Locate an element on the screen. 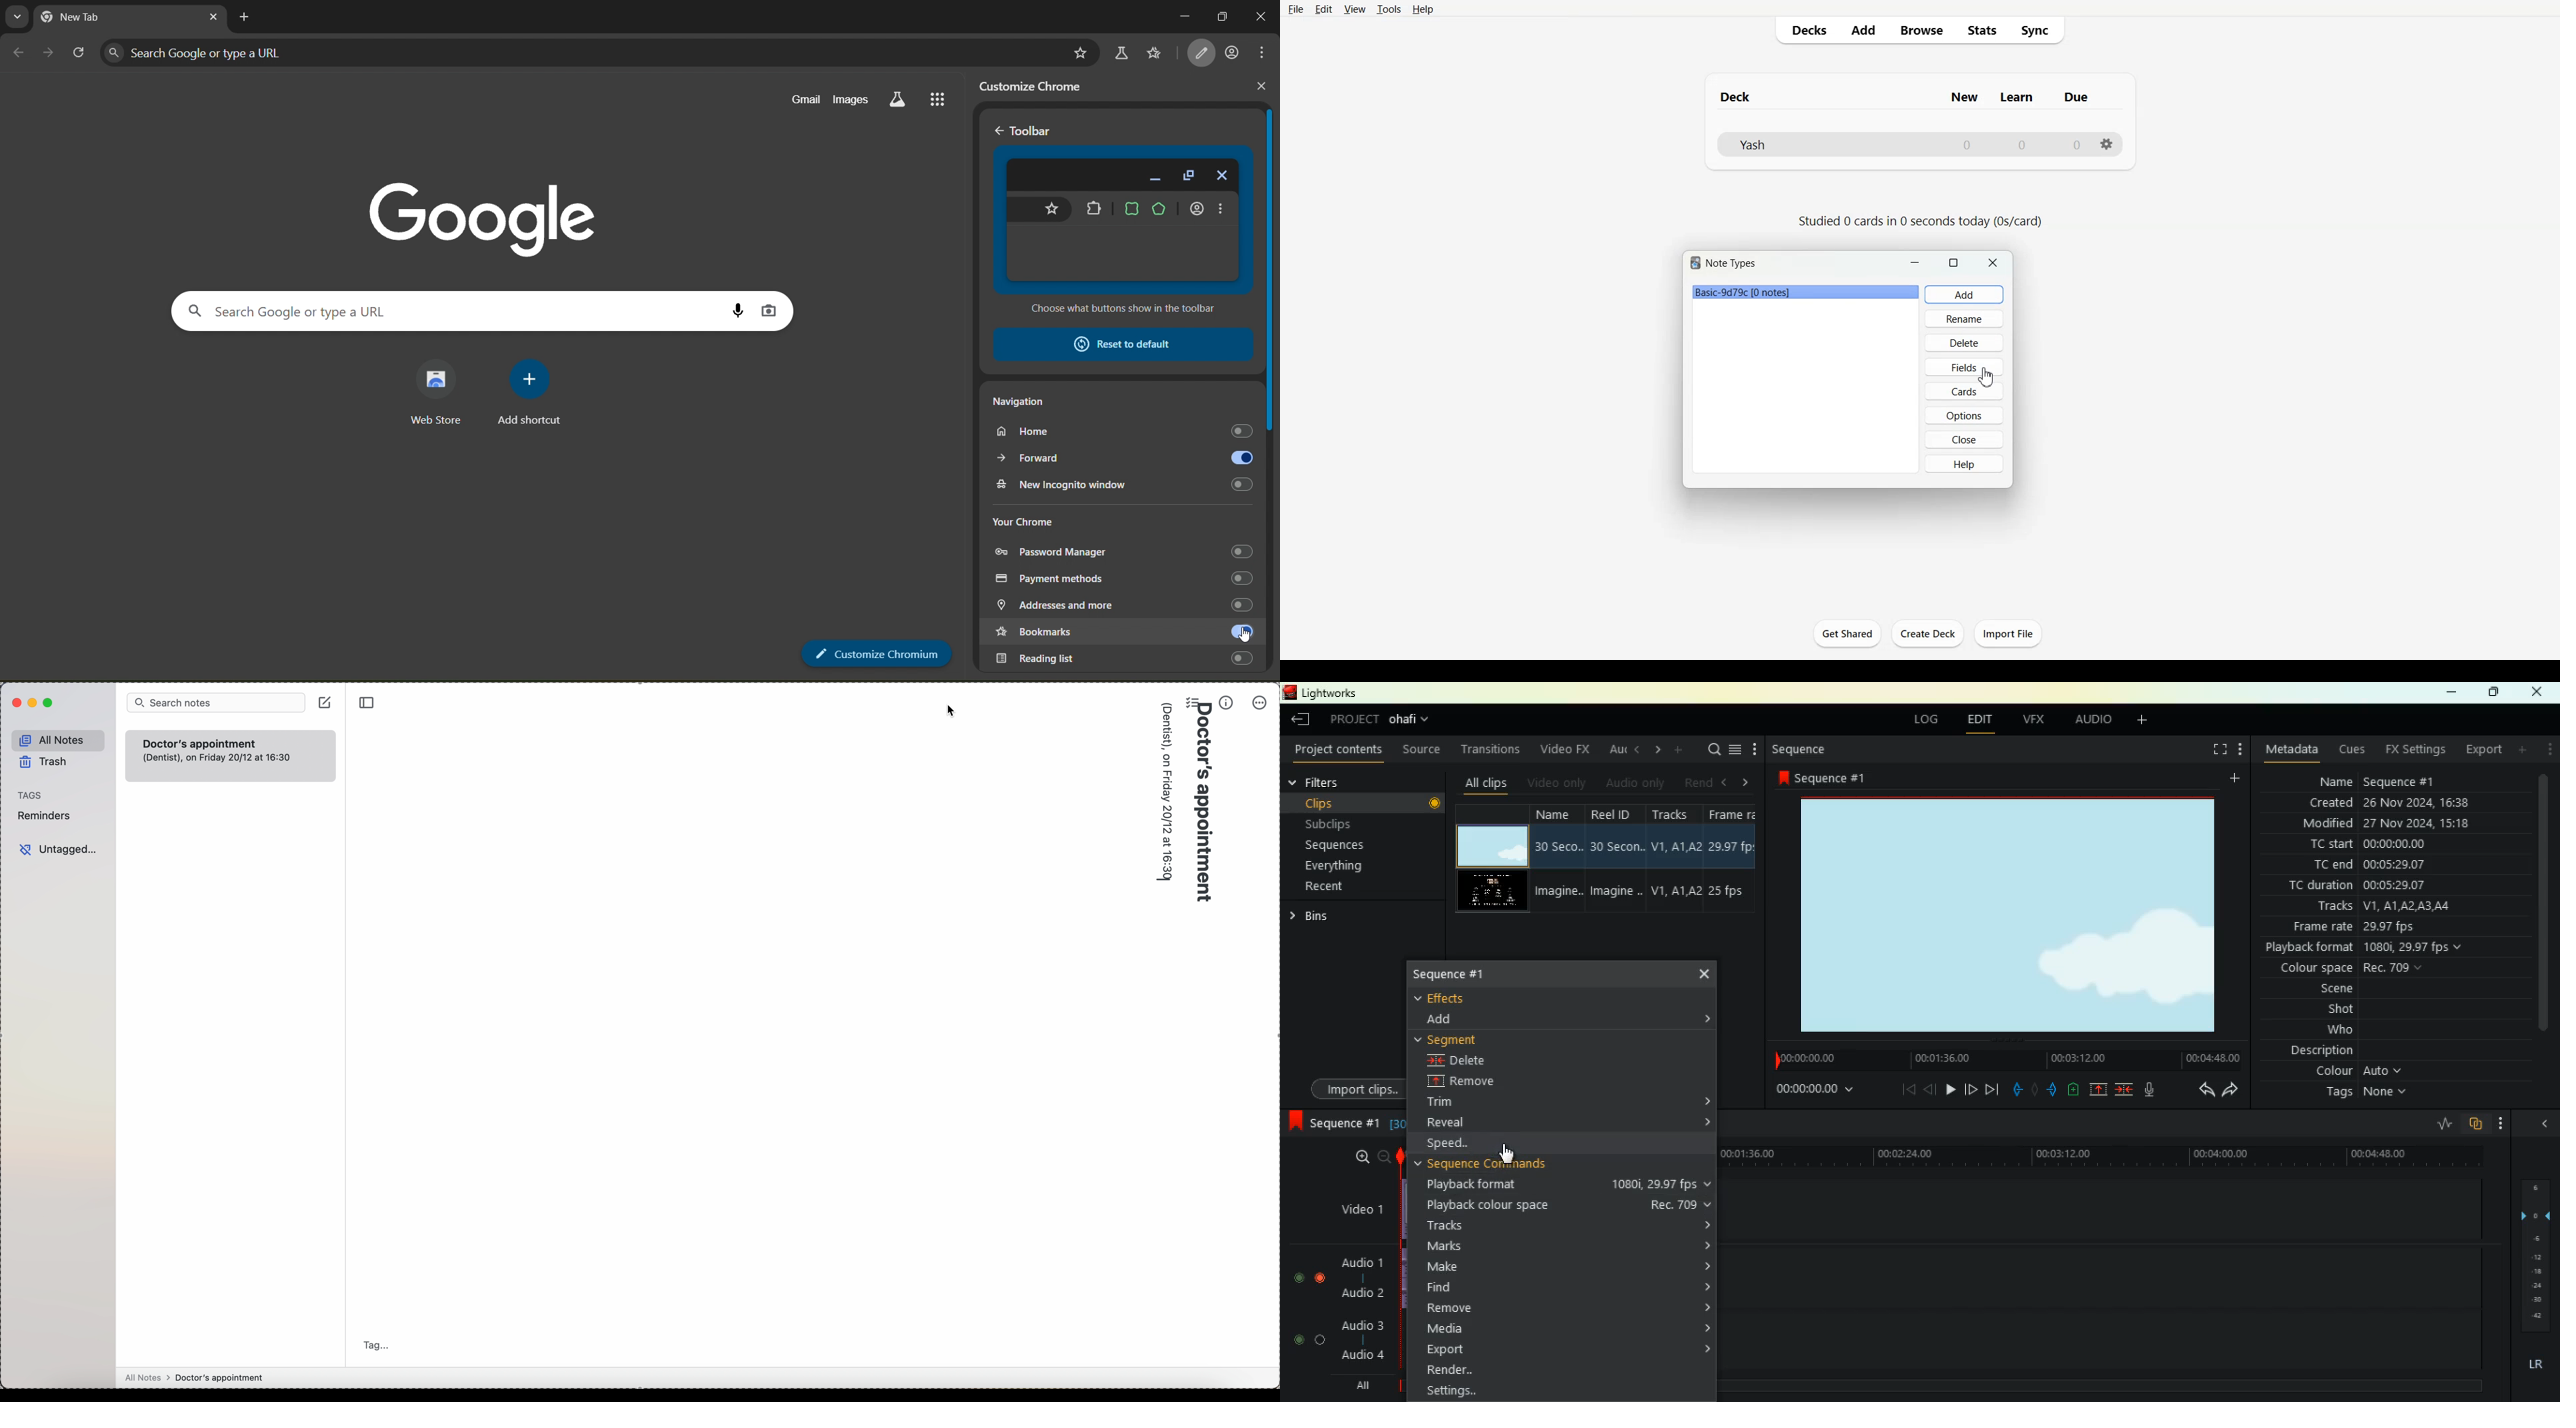  Edit is located at coordinates (1323, 9).